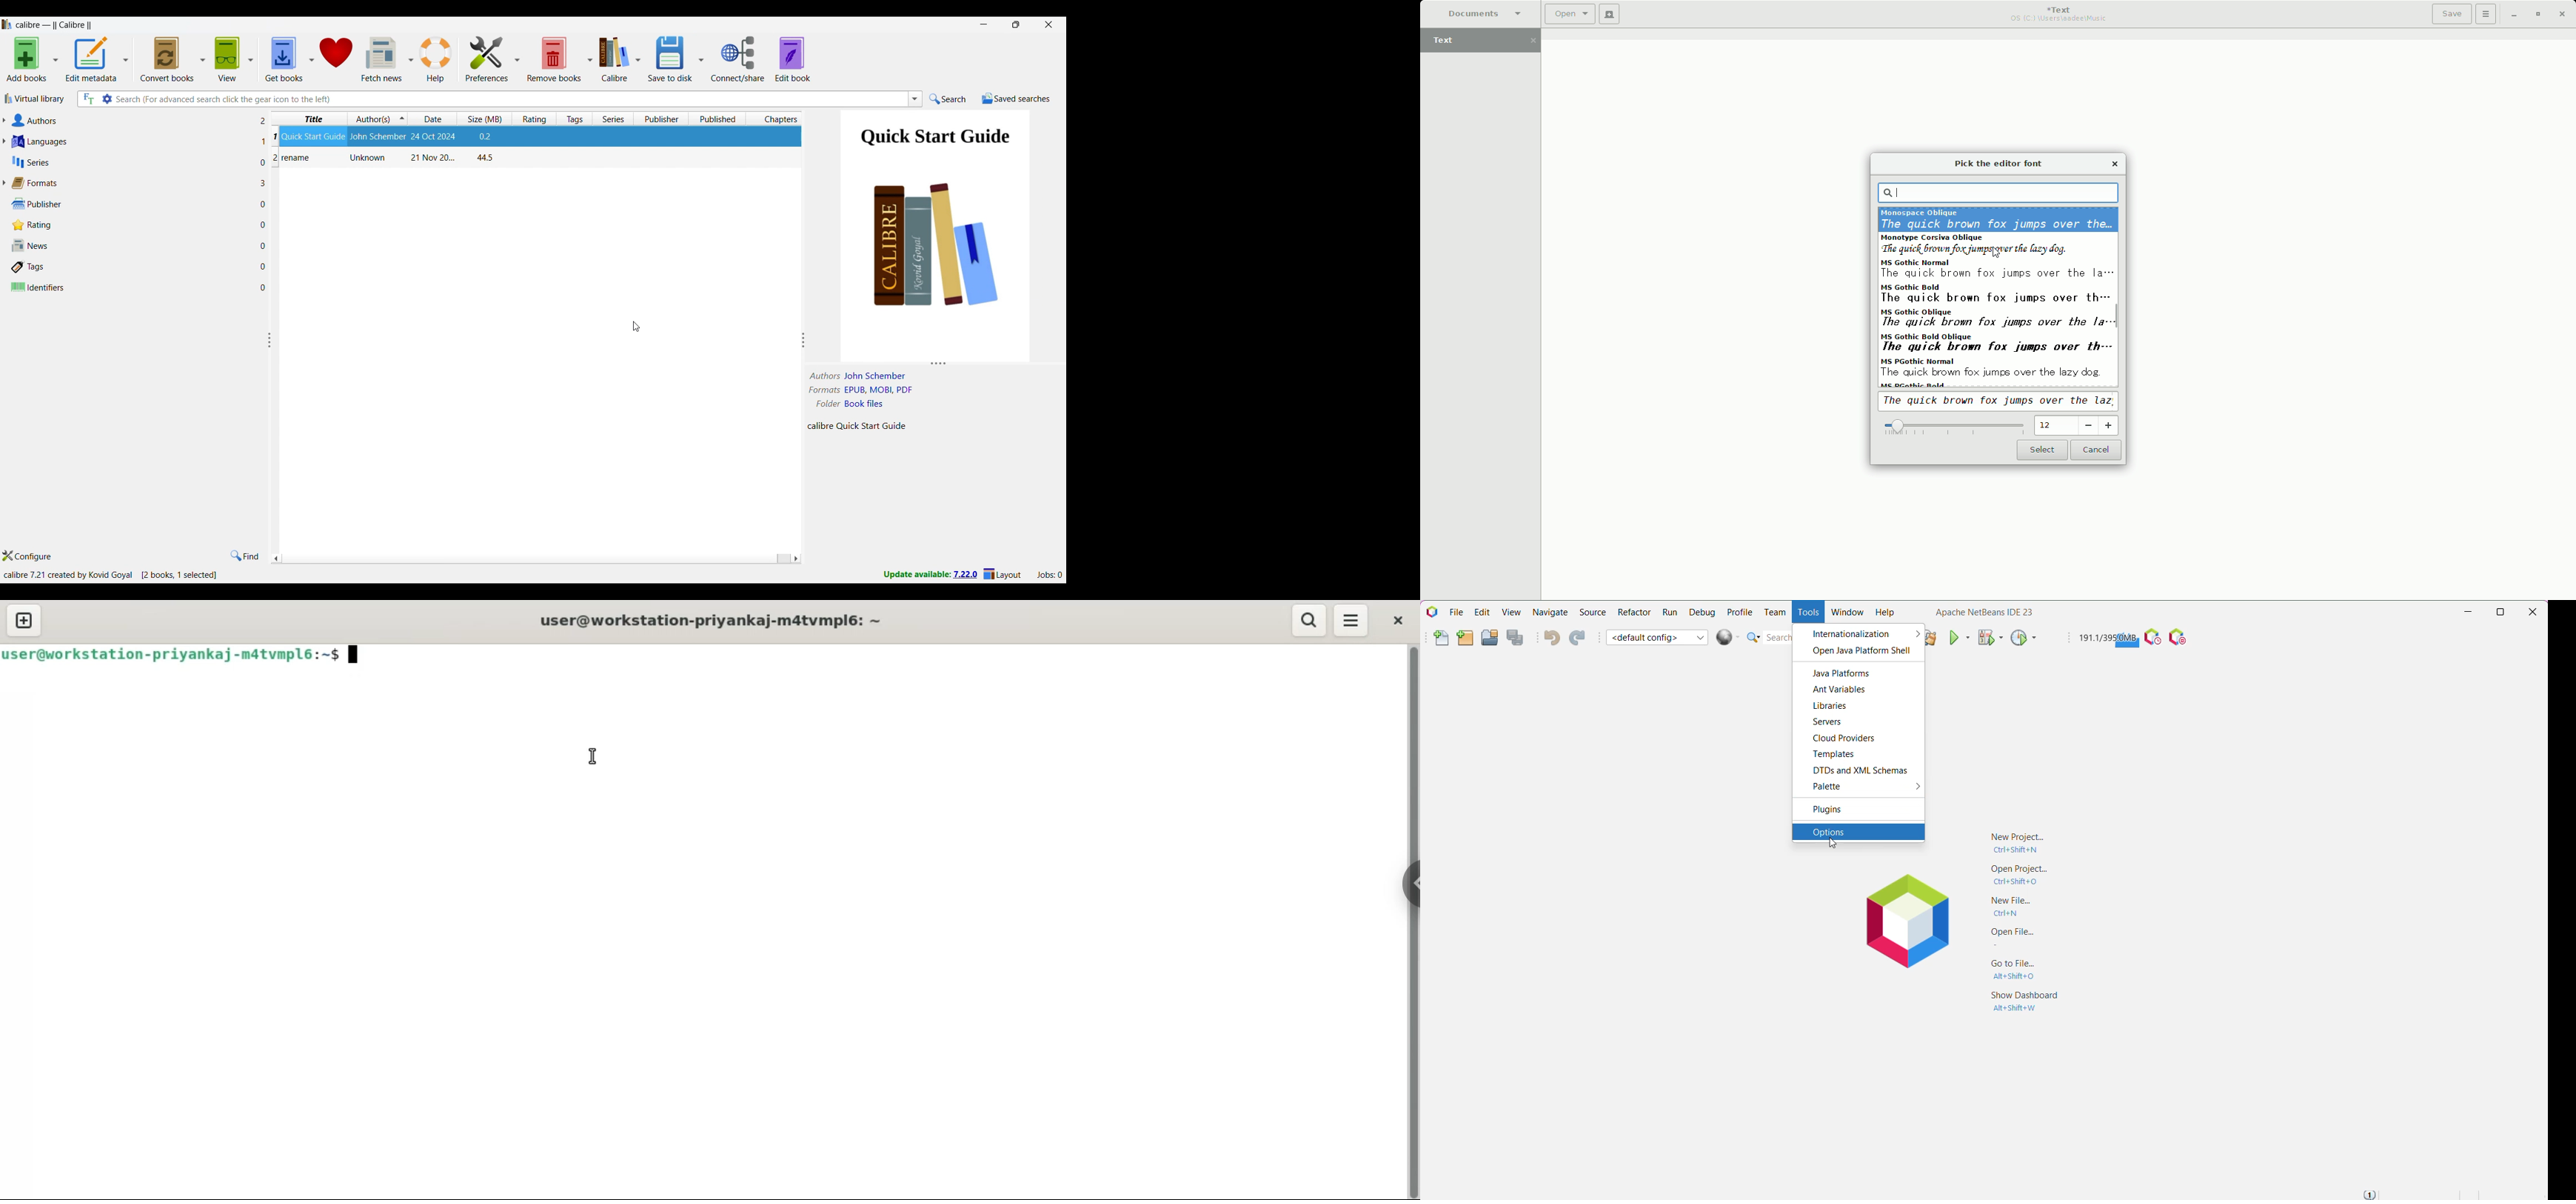  What do you see at coordinates (289, 59) in the screenshot?
I see `Options to get books` at bounding box center [289, 59].